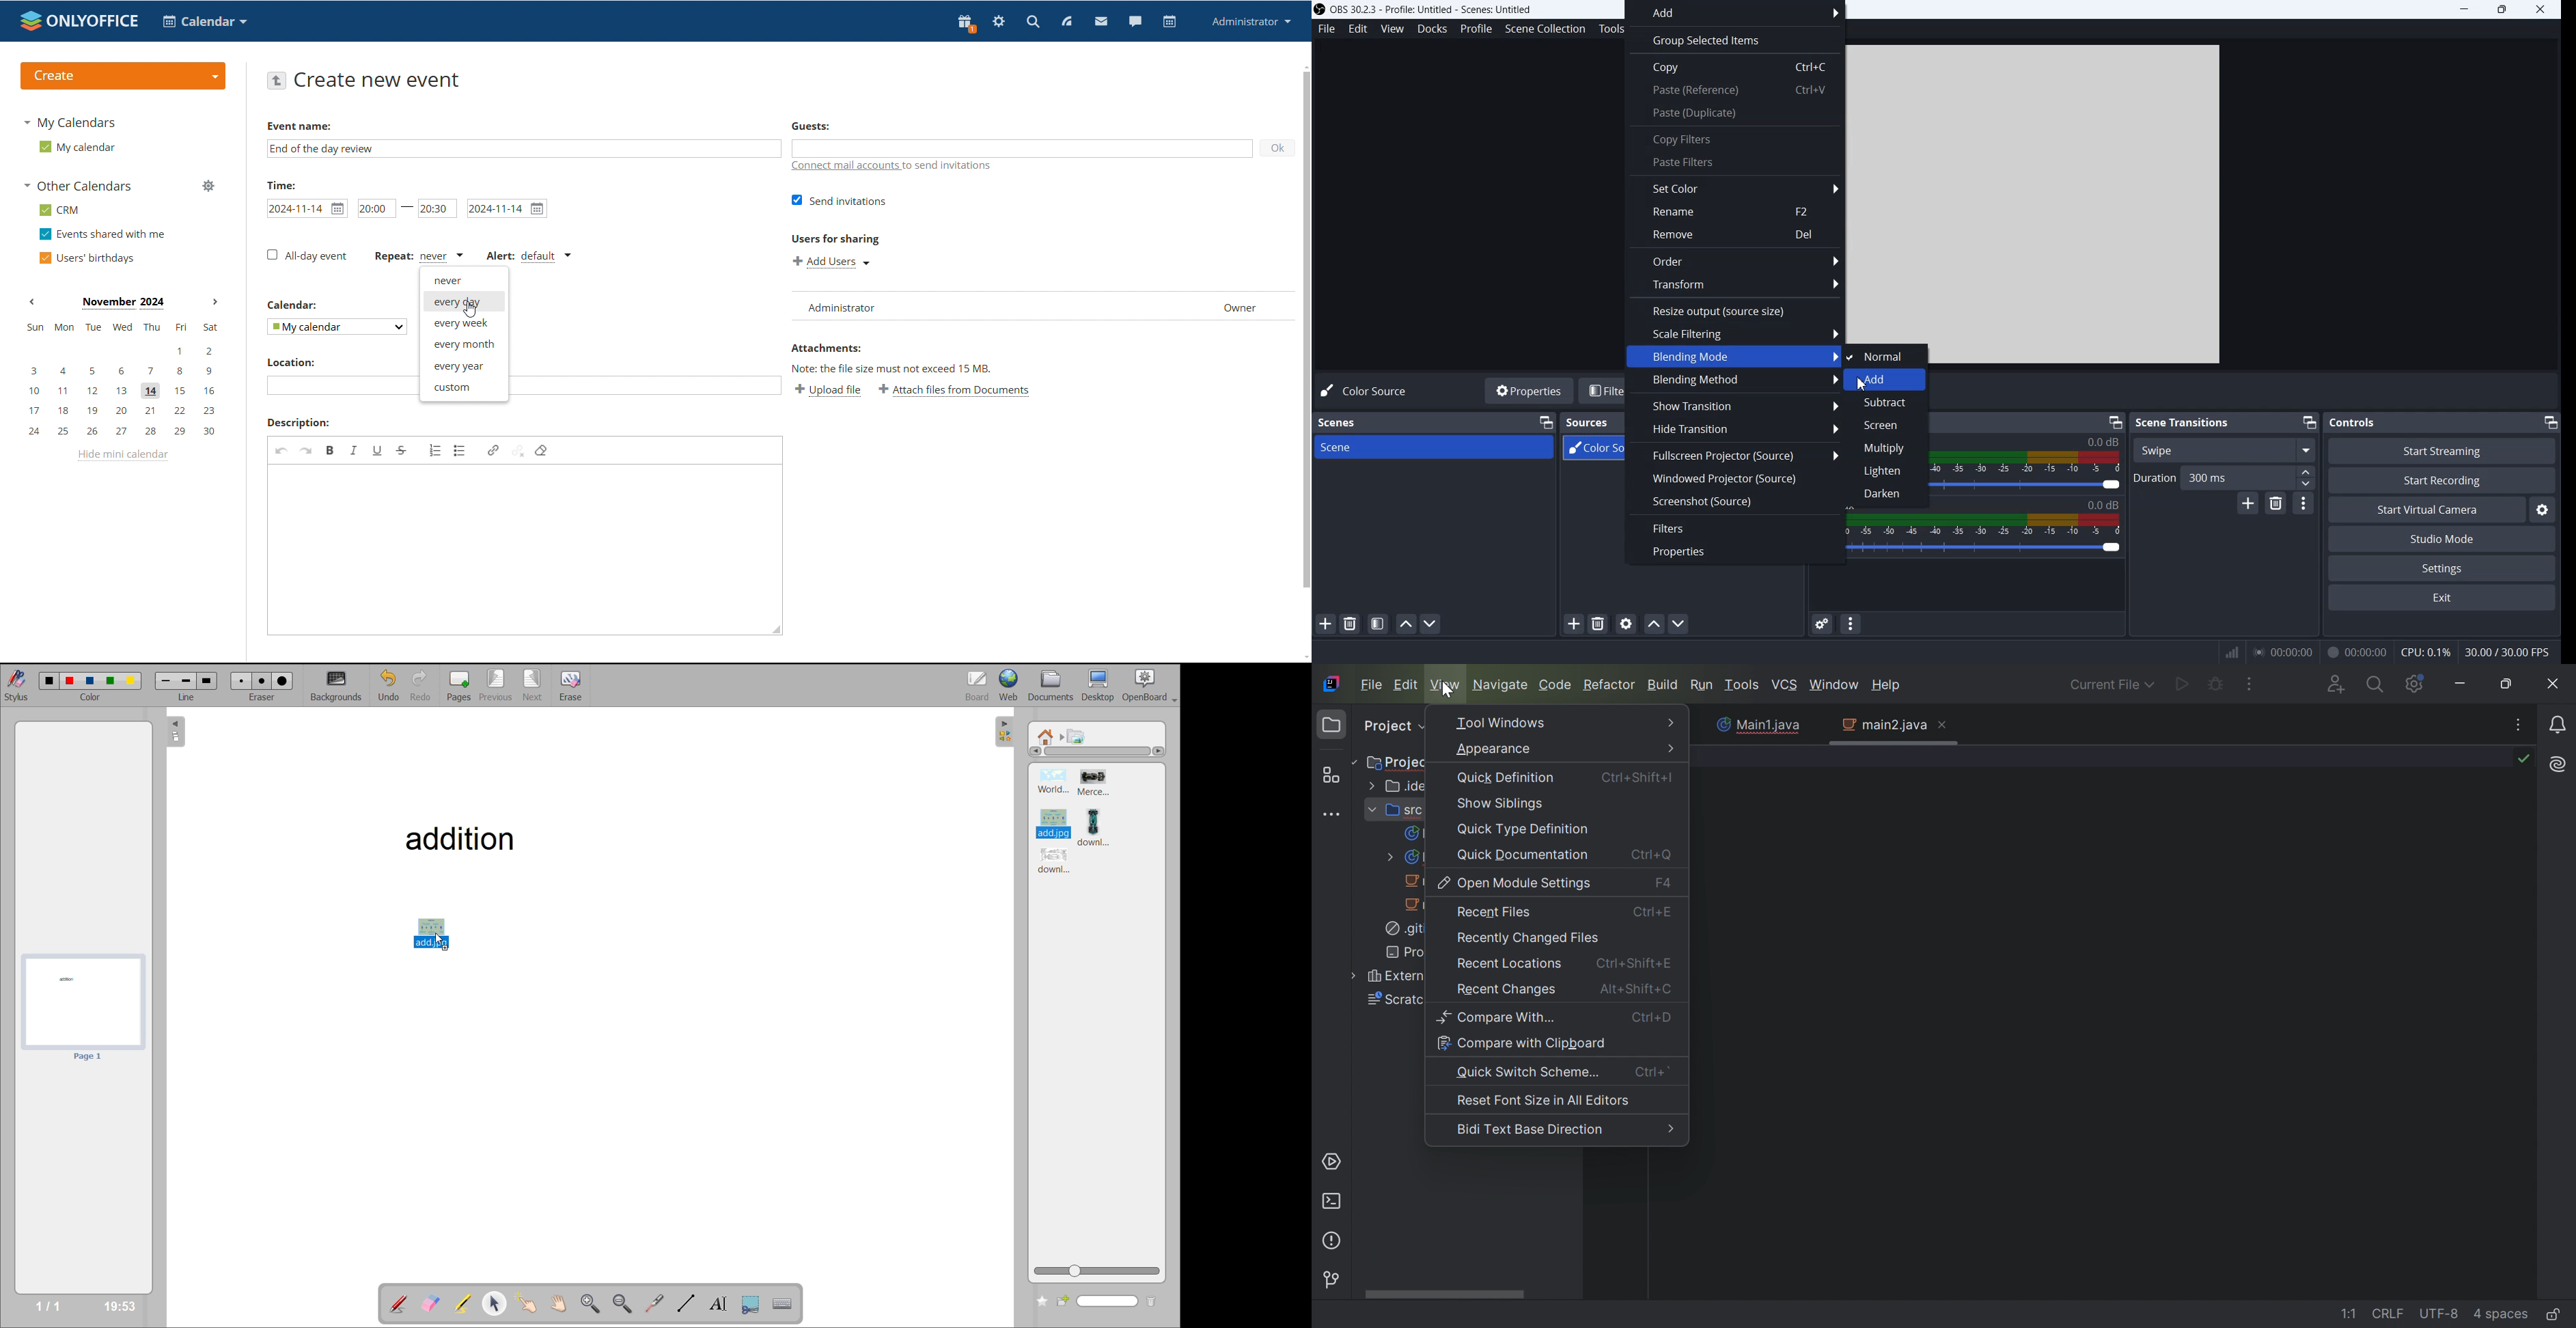  Describe the element at coordinates (1395, 811) in the screenshot. I see `src` at that location.